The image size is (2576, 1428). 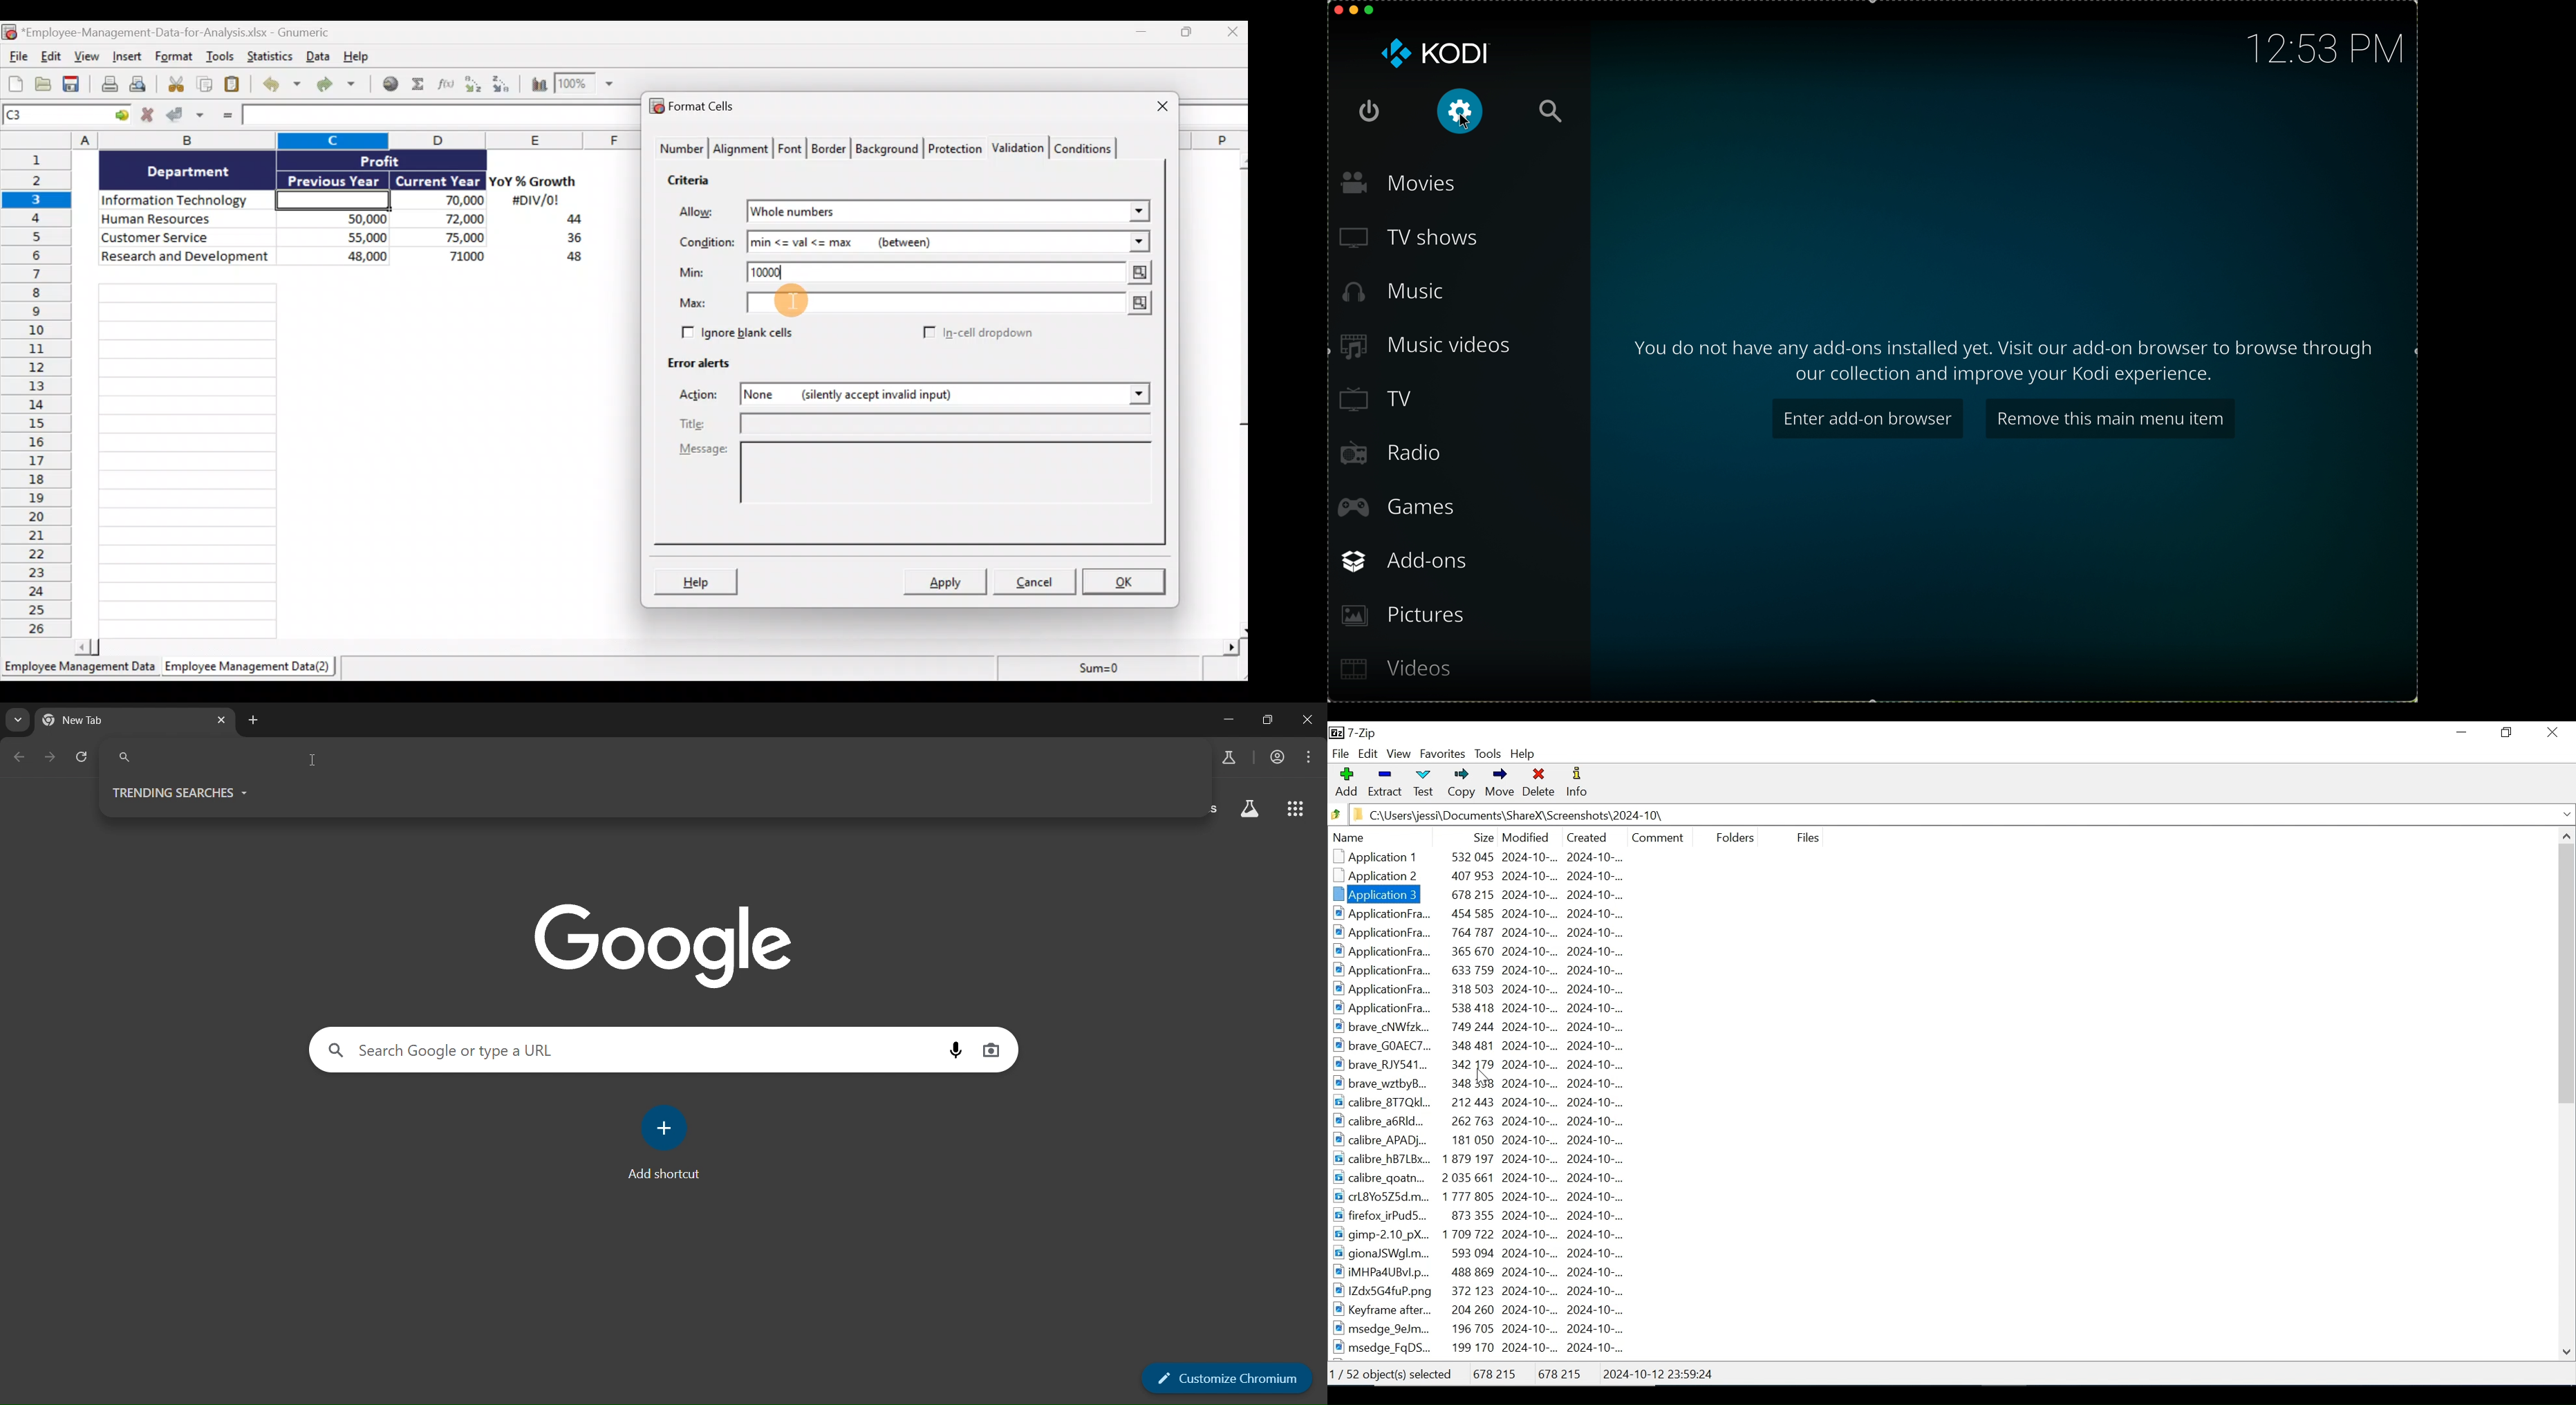 I want to click on Current Year, so click(x=436, y=181).